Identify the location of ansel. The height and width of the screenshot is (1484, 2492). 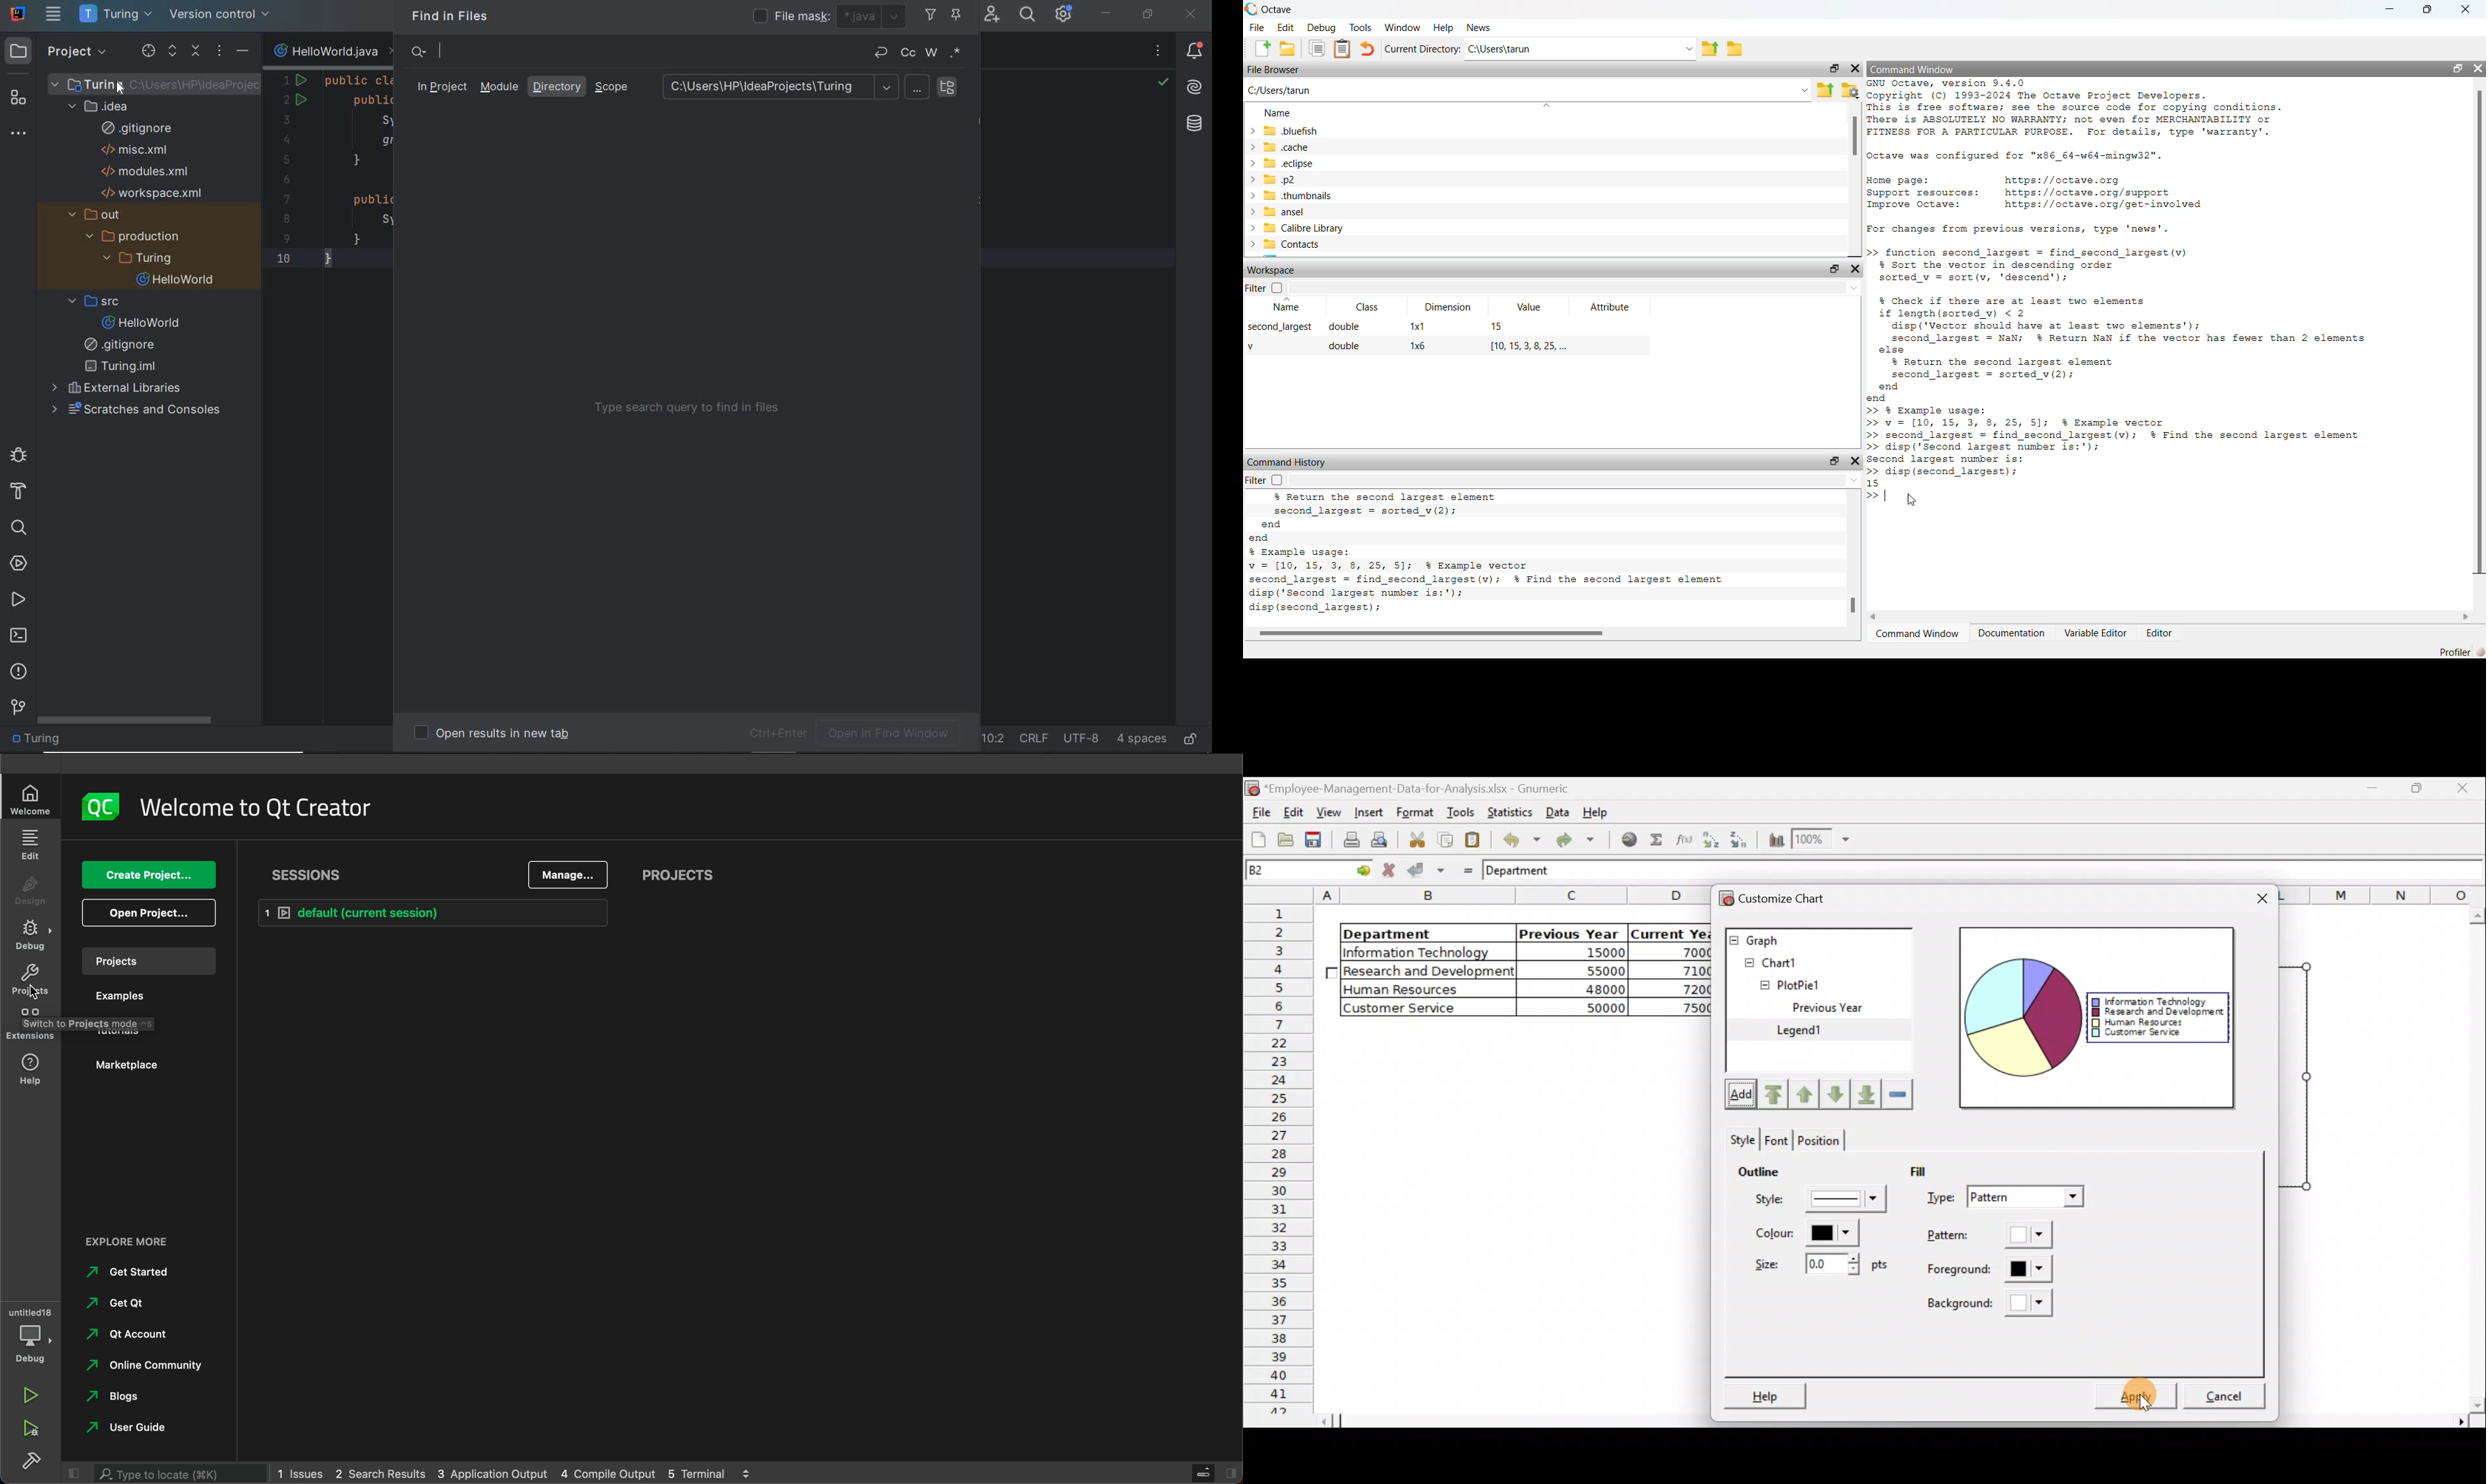
(1303, 212).